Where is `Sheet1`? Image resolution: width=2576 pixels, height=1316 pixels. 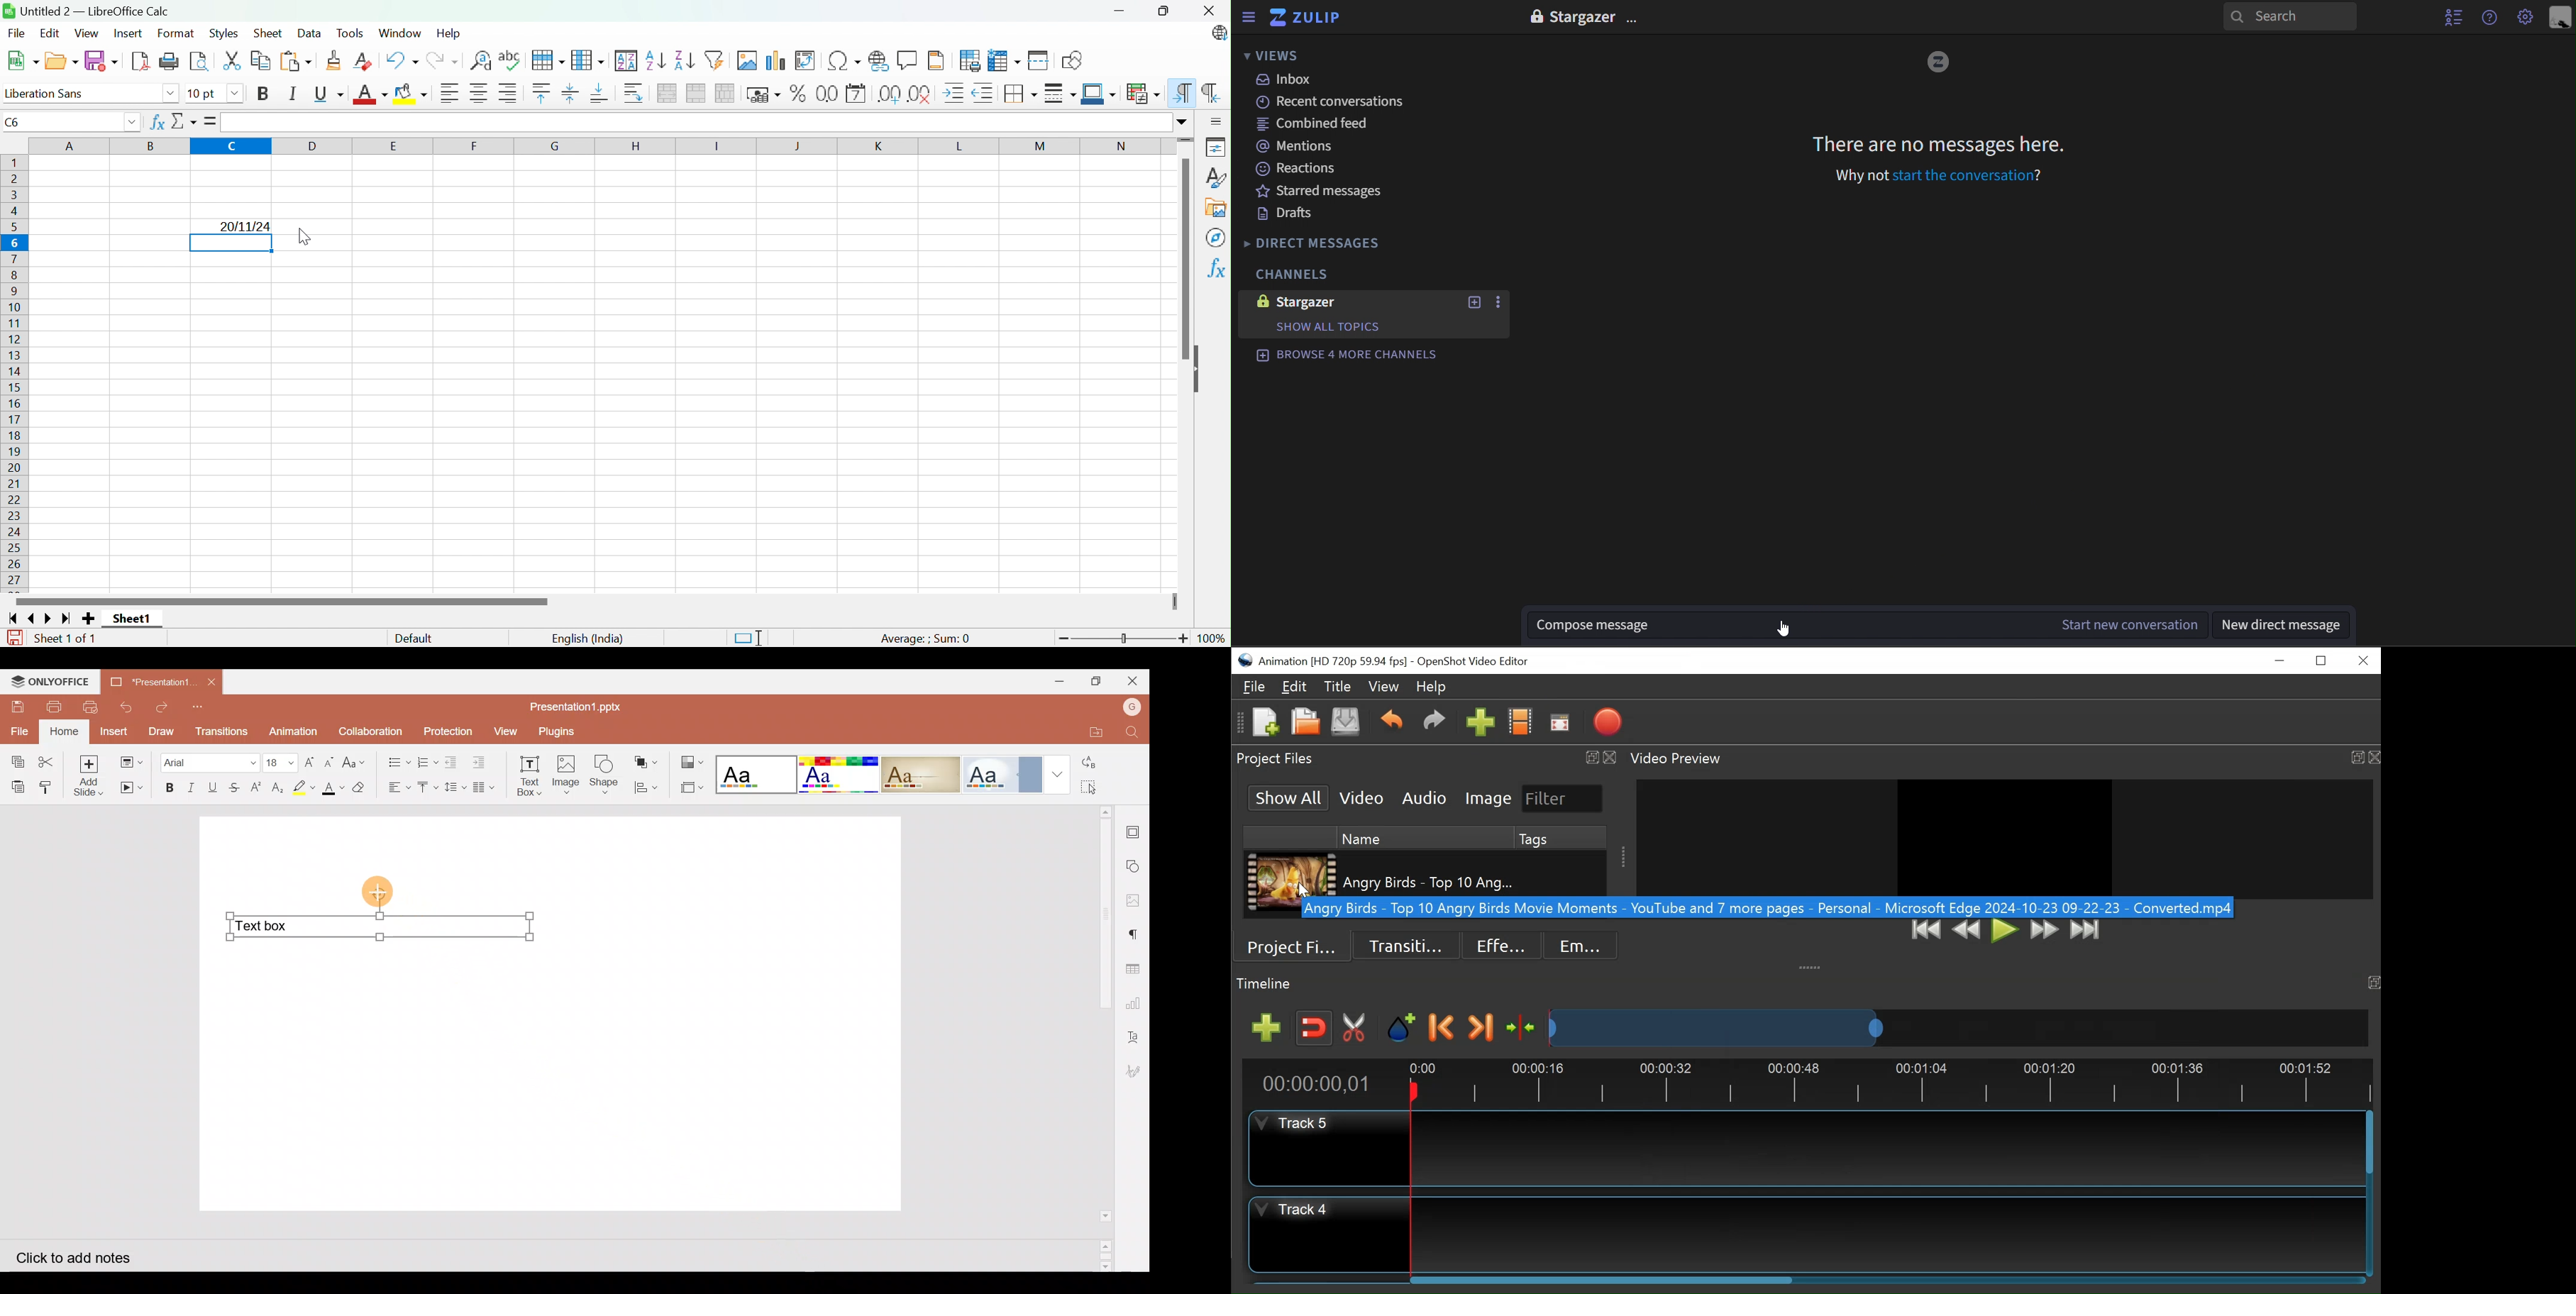 Sheet1 is located at coordinates (134, 617).